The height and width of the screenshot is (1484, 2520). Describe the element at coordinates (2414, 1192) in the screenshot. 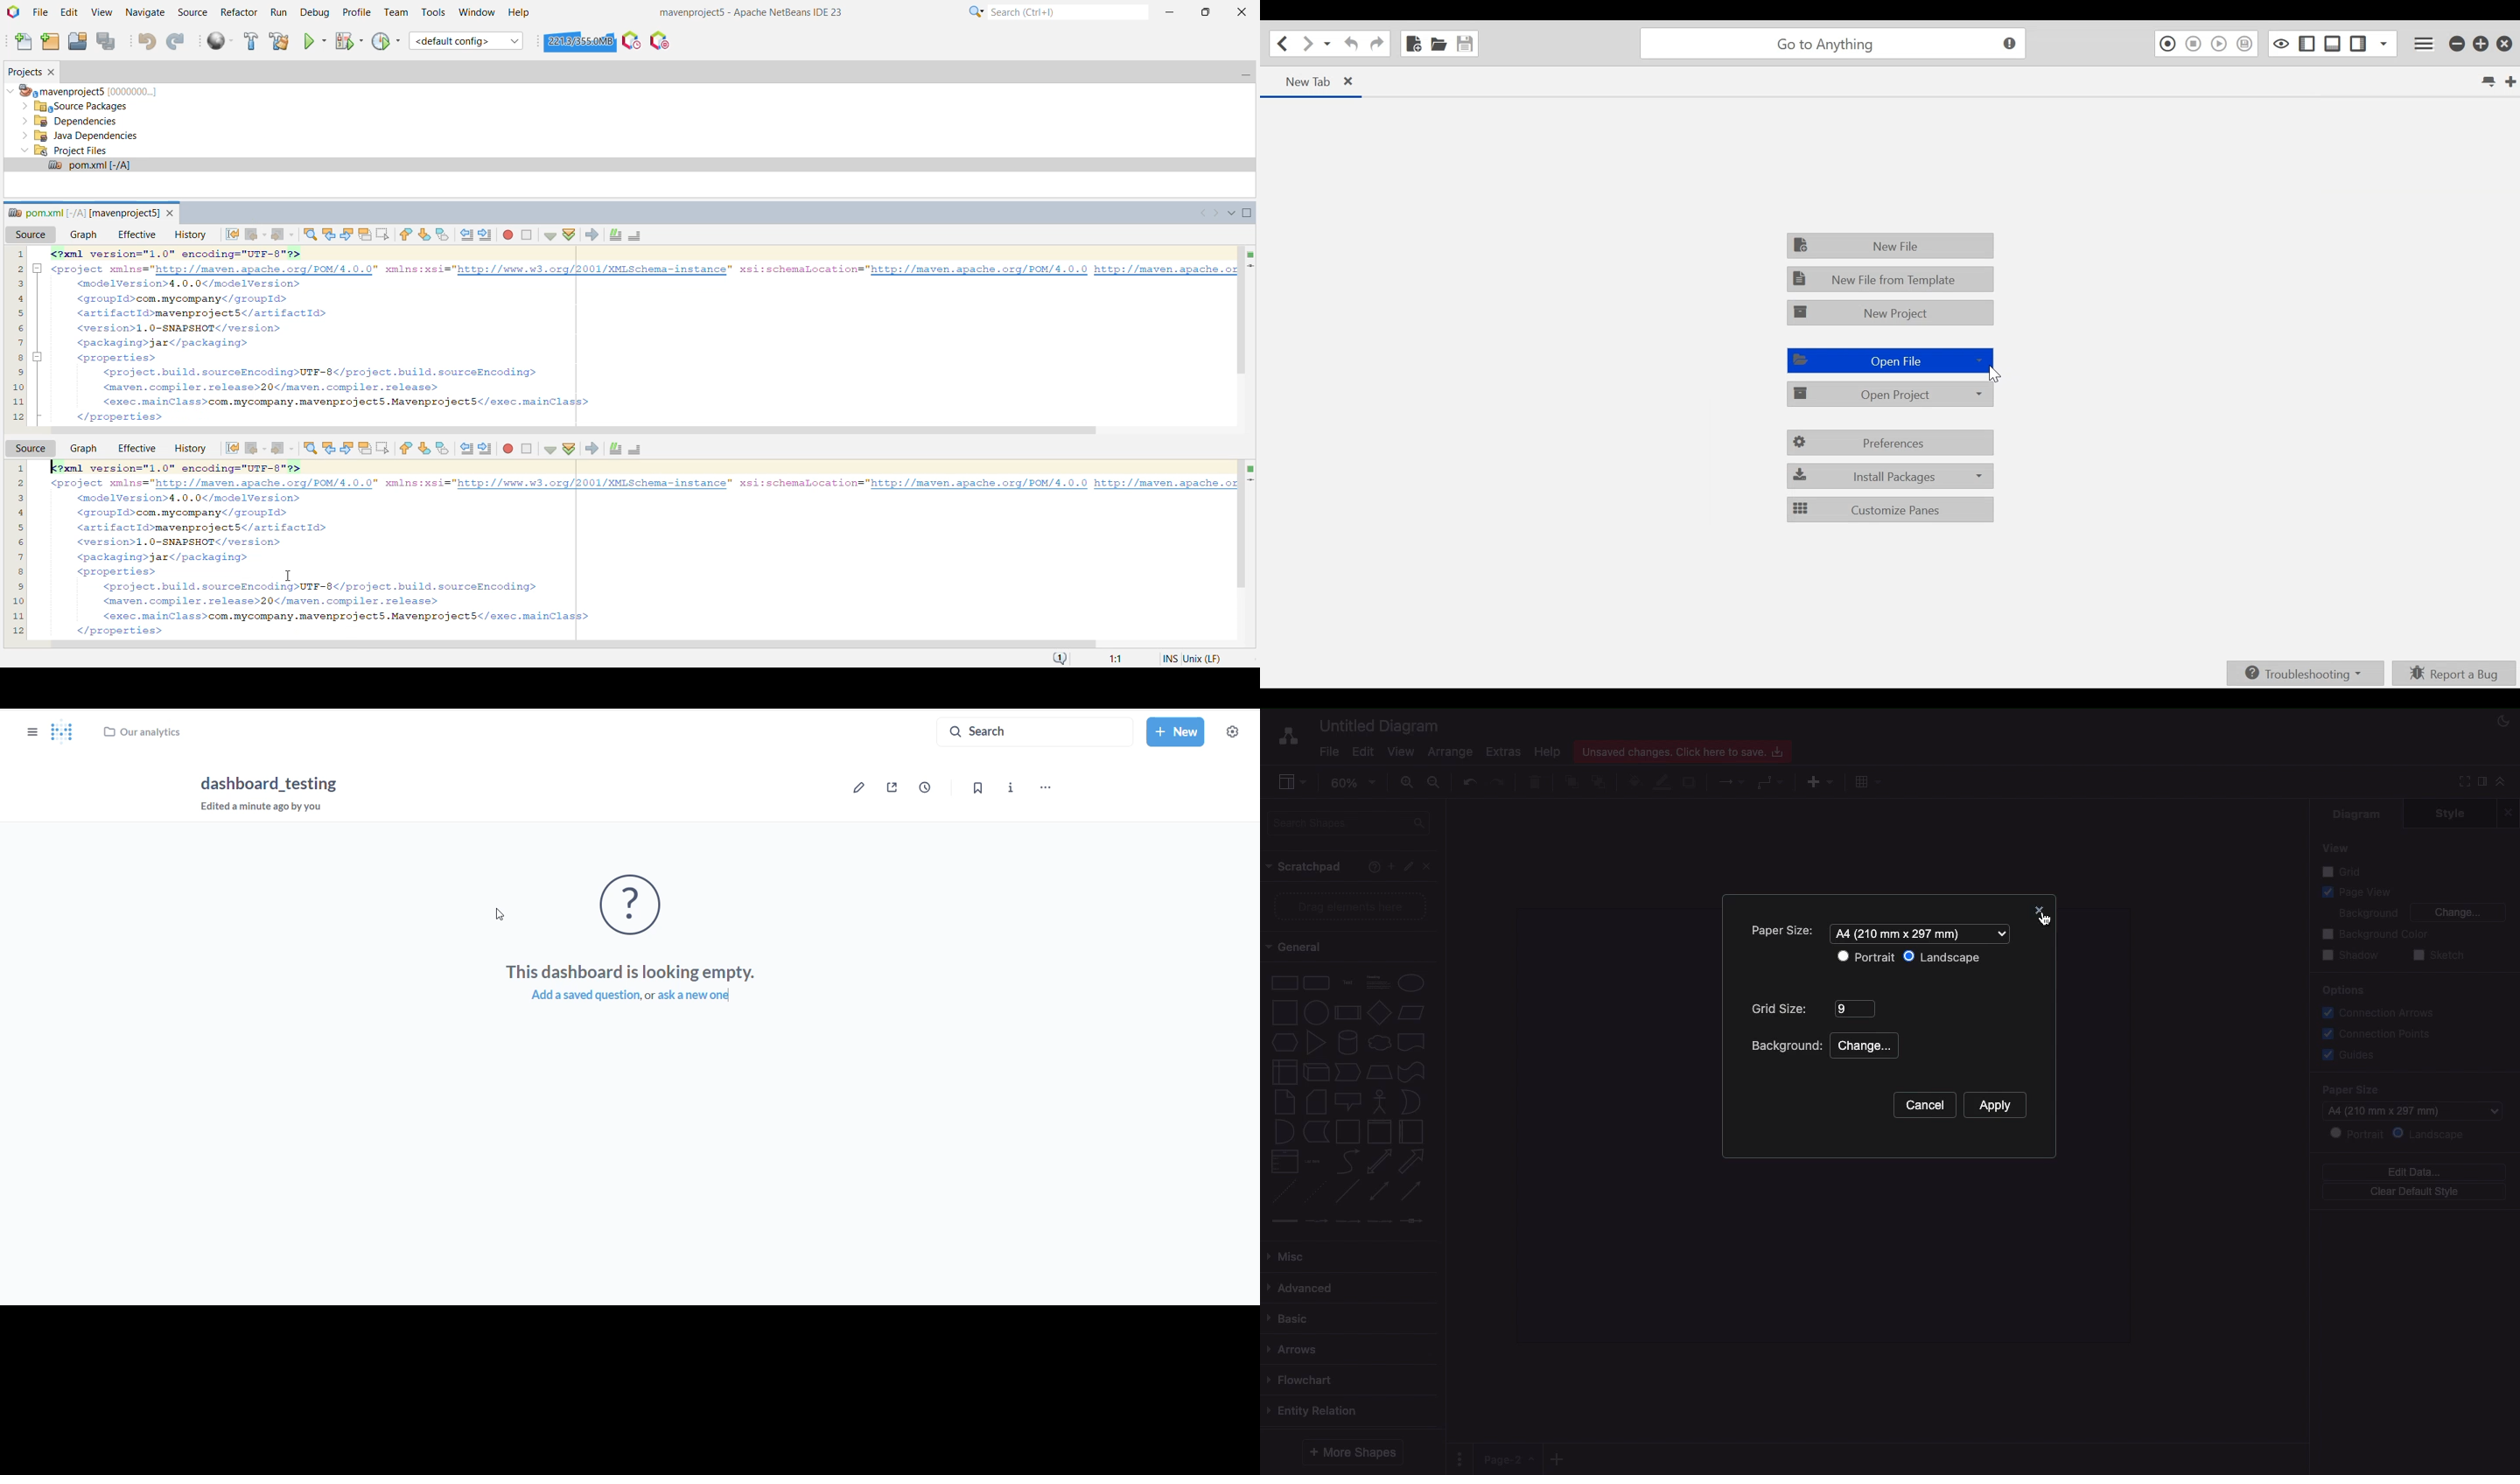

I see `Clear default style` at that location.